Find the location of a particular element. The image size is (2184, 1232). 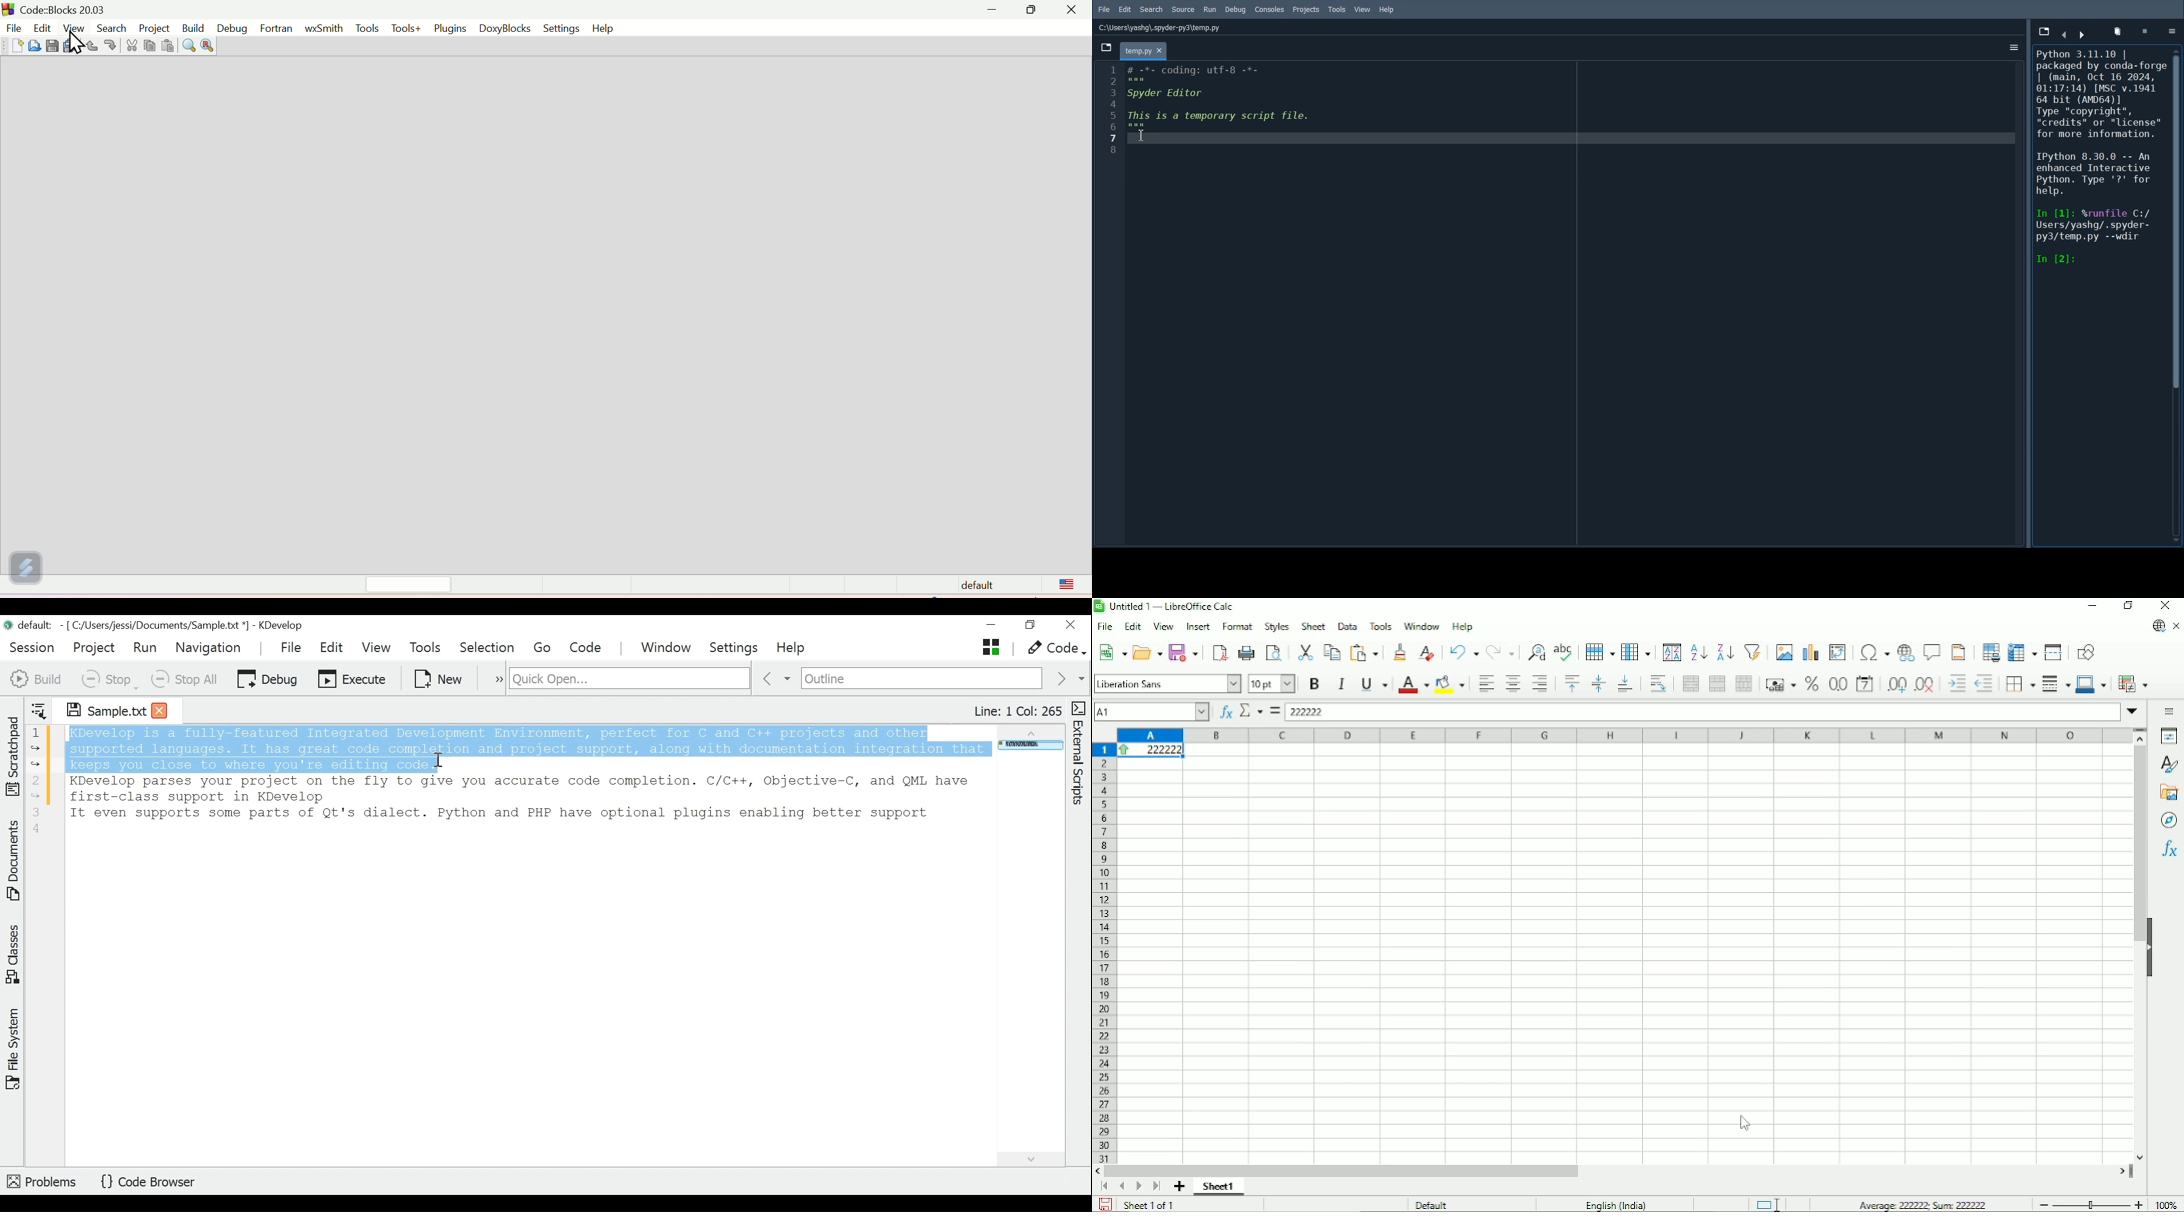

Minimize is located at coordinates (2092, 608).